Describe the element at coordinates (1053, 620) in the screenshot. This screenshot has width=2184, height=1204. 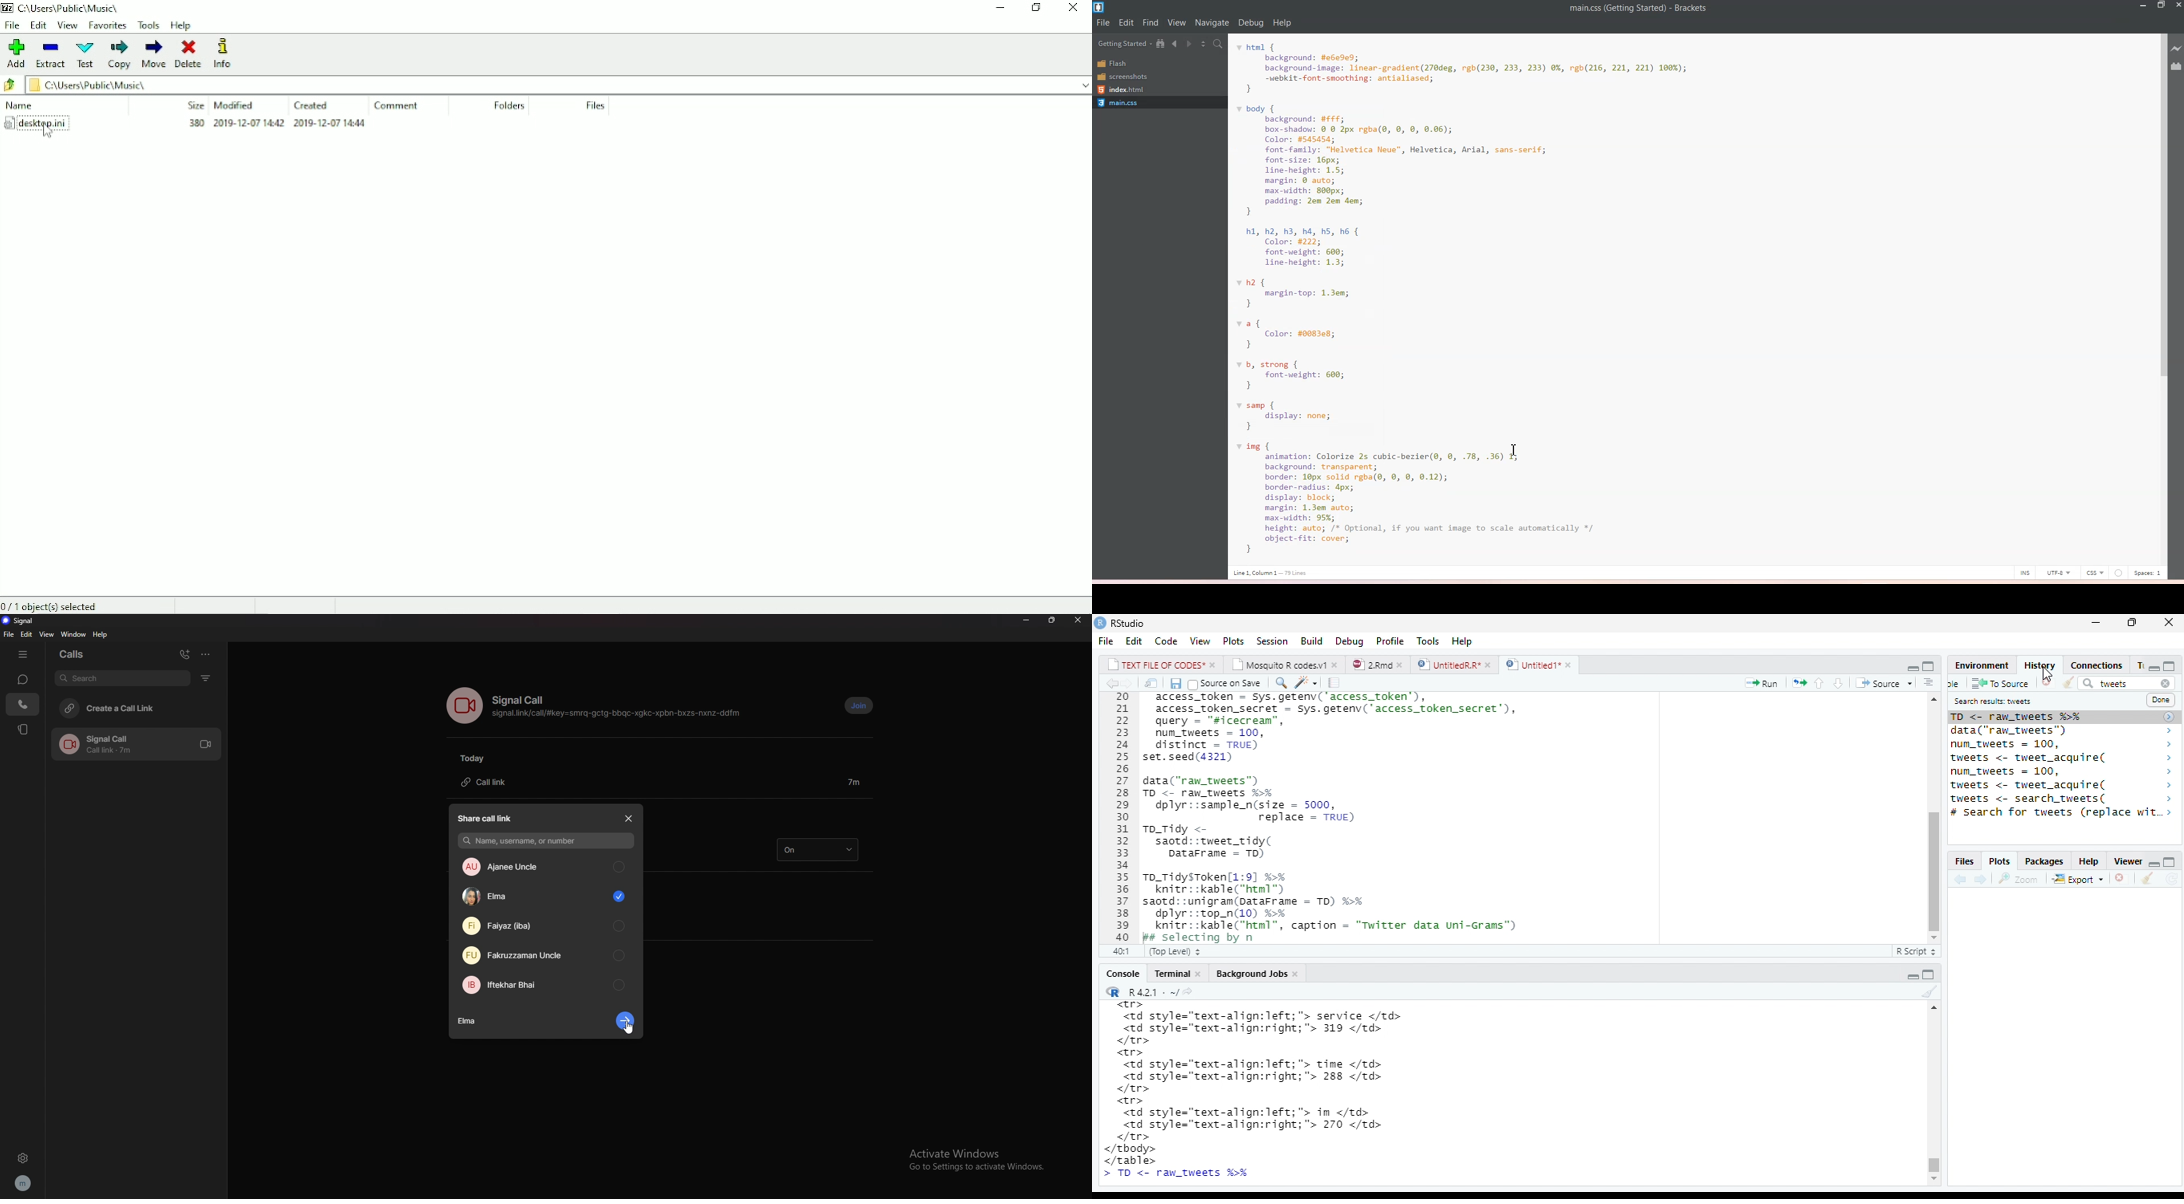
I see `resize` at that location.